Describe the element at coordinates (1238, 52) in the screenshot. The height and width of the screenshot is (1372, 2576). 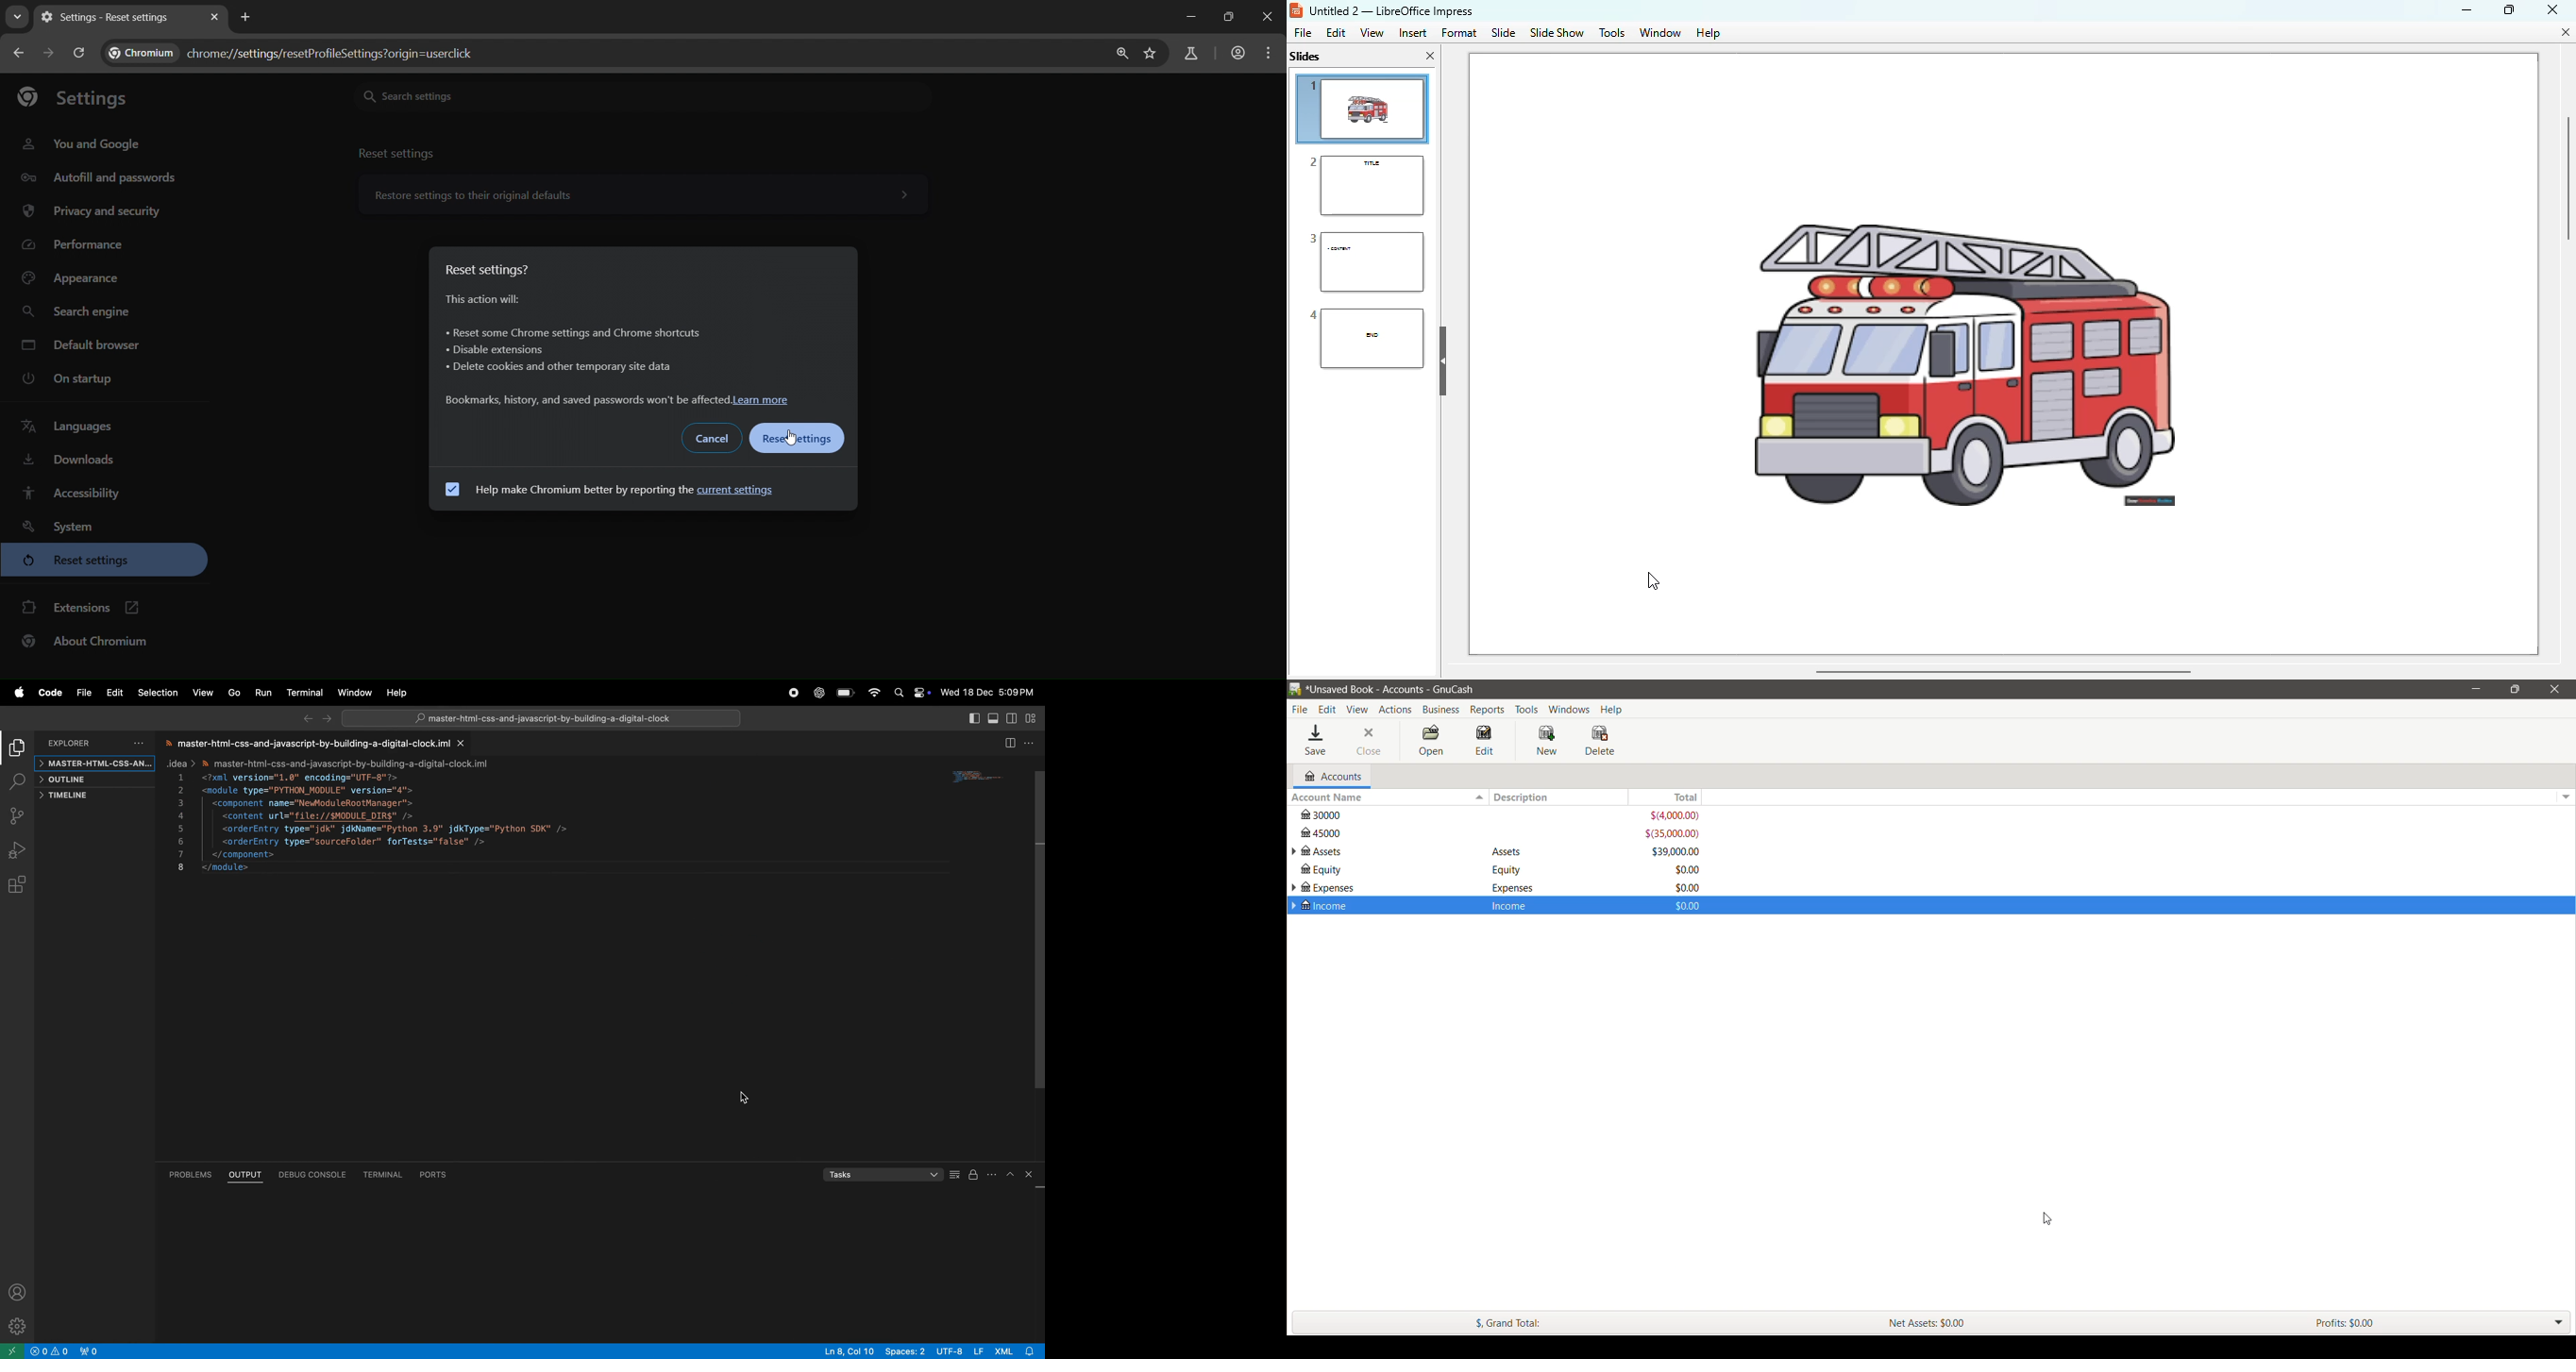
I see `accounts` at that location.